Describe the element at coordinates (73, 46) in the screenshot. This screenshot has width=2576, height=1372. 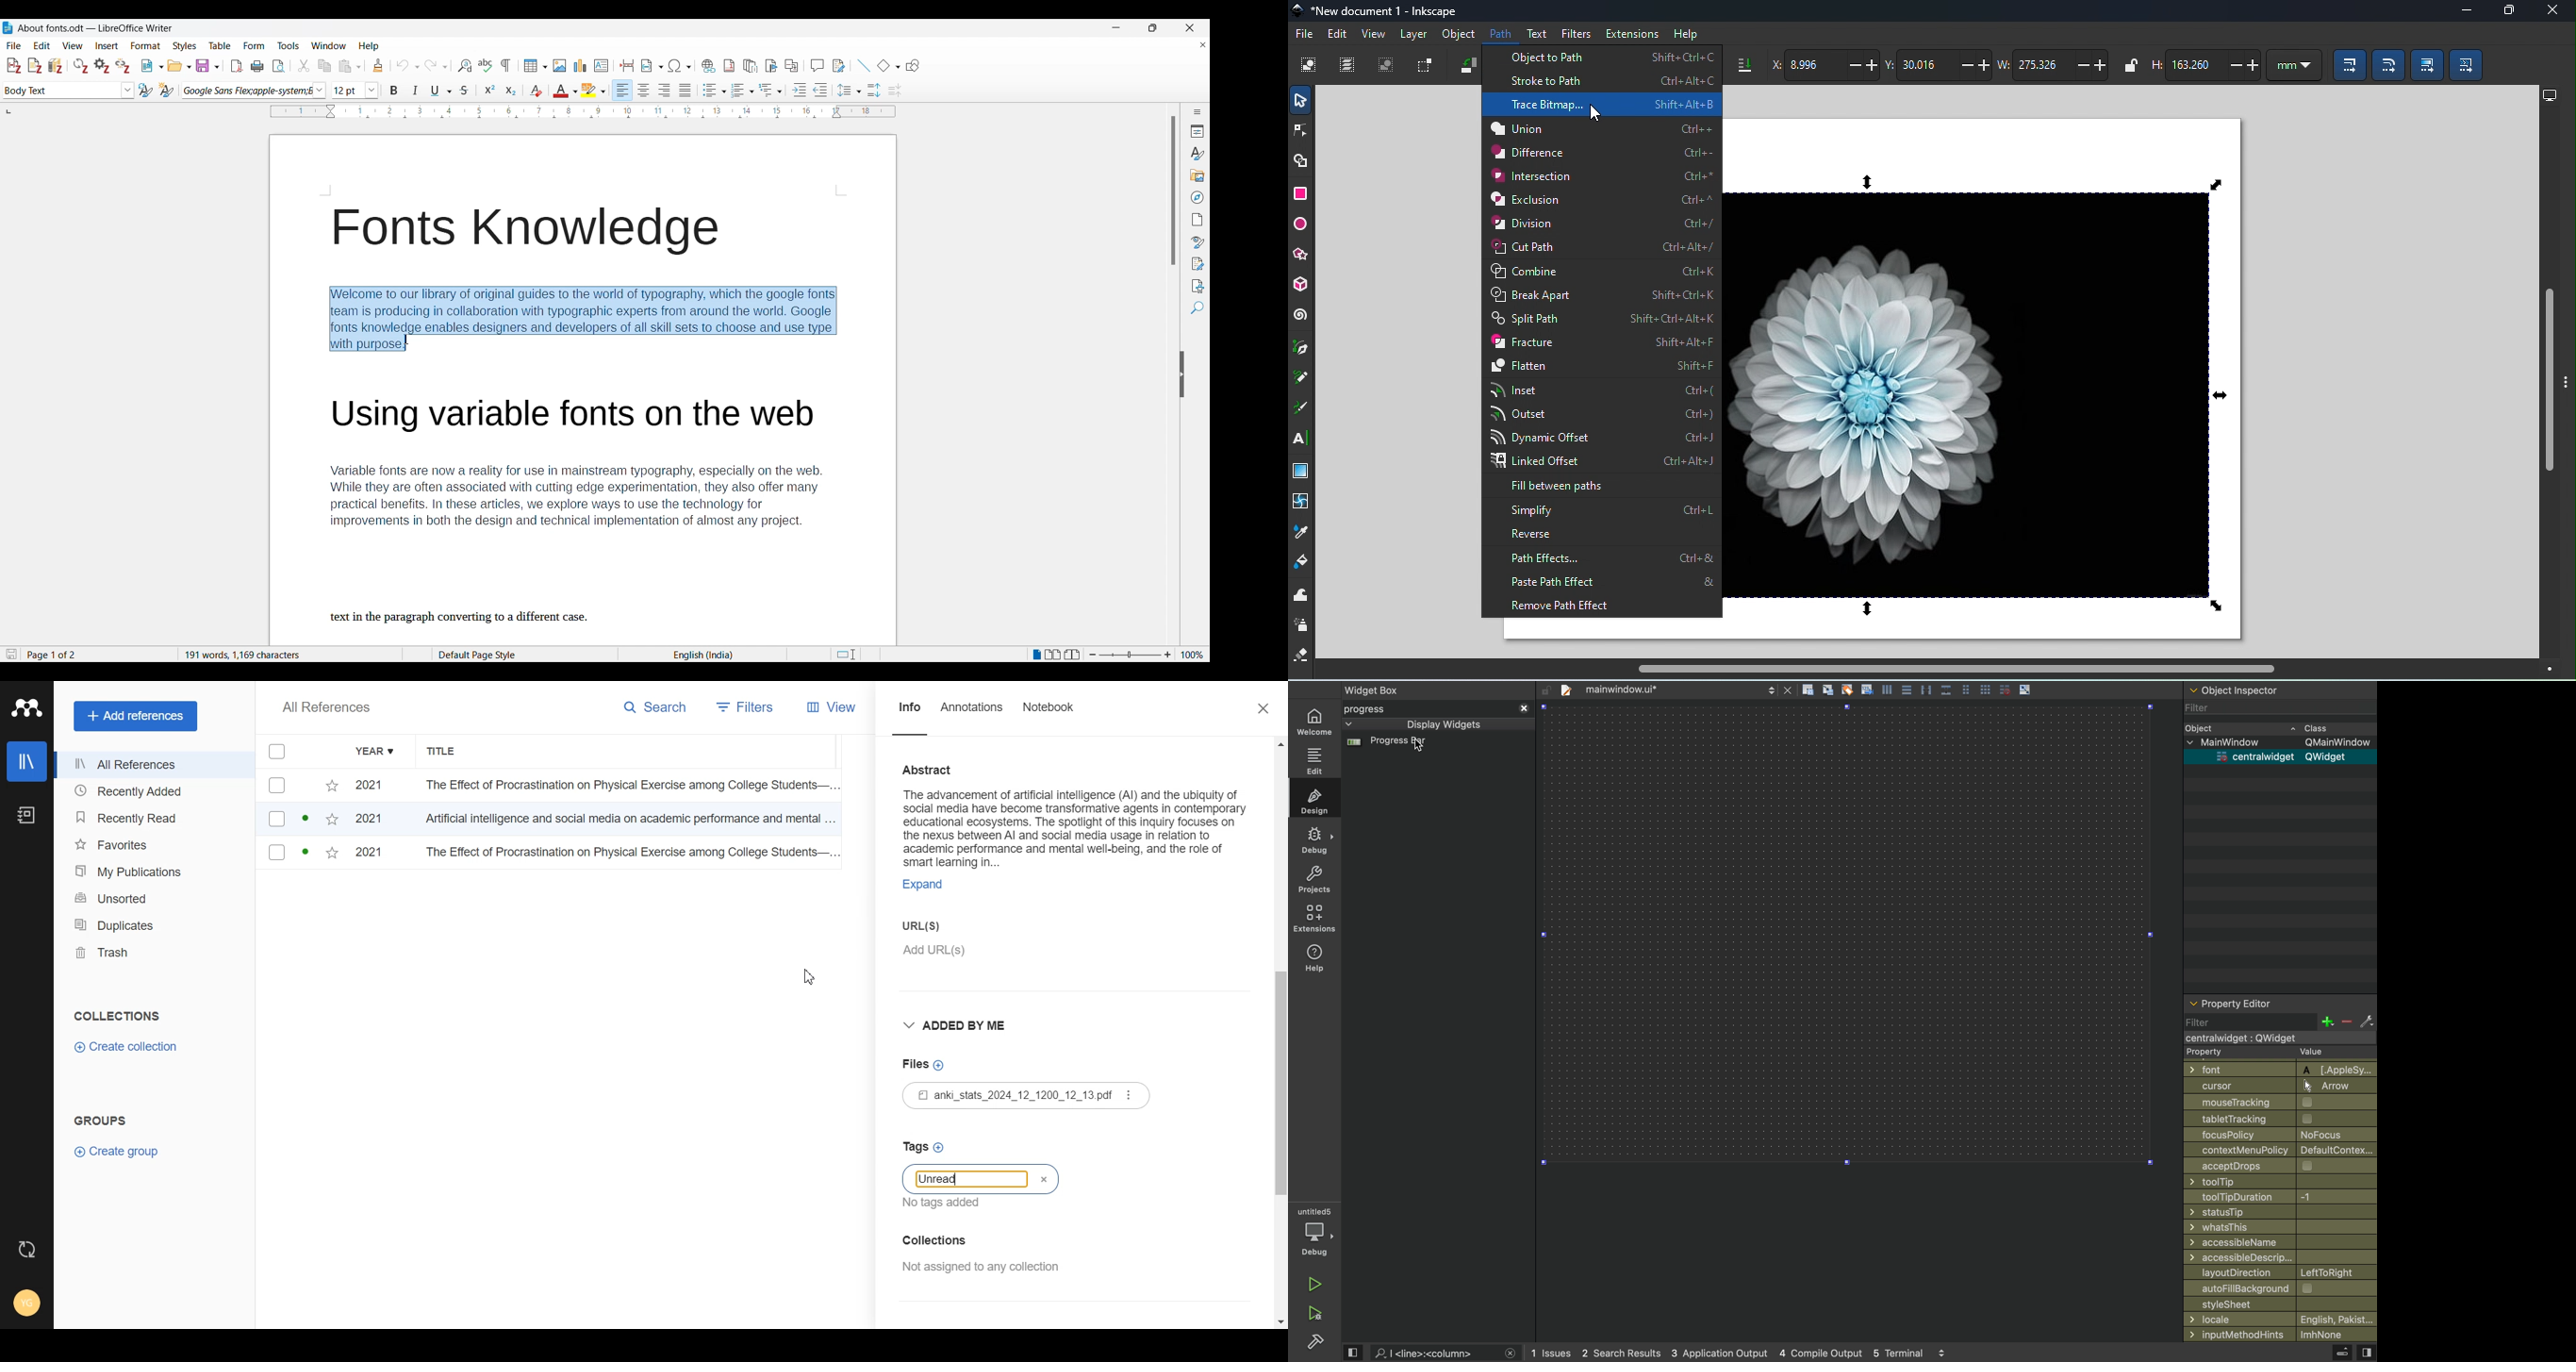
I see `View menu` at that location.